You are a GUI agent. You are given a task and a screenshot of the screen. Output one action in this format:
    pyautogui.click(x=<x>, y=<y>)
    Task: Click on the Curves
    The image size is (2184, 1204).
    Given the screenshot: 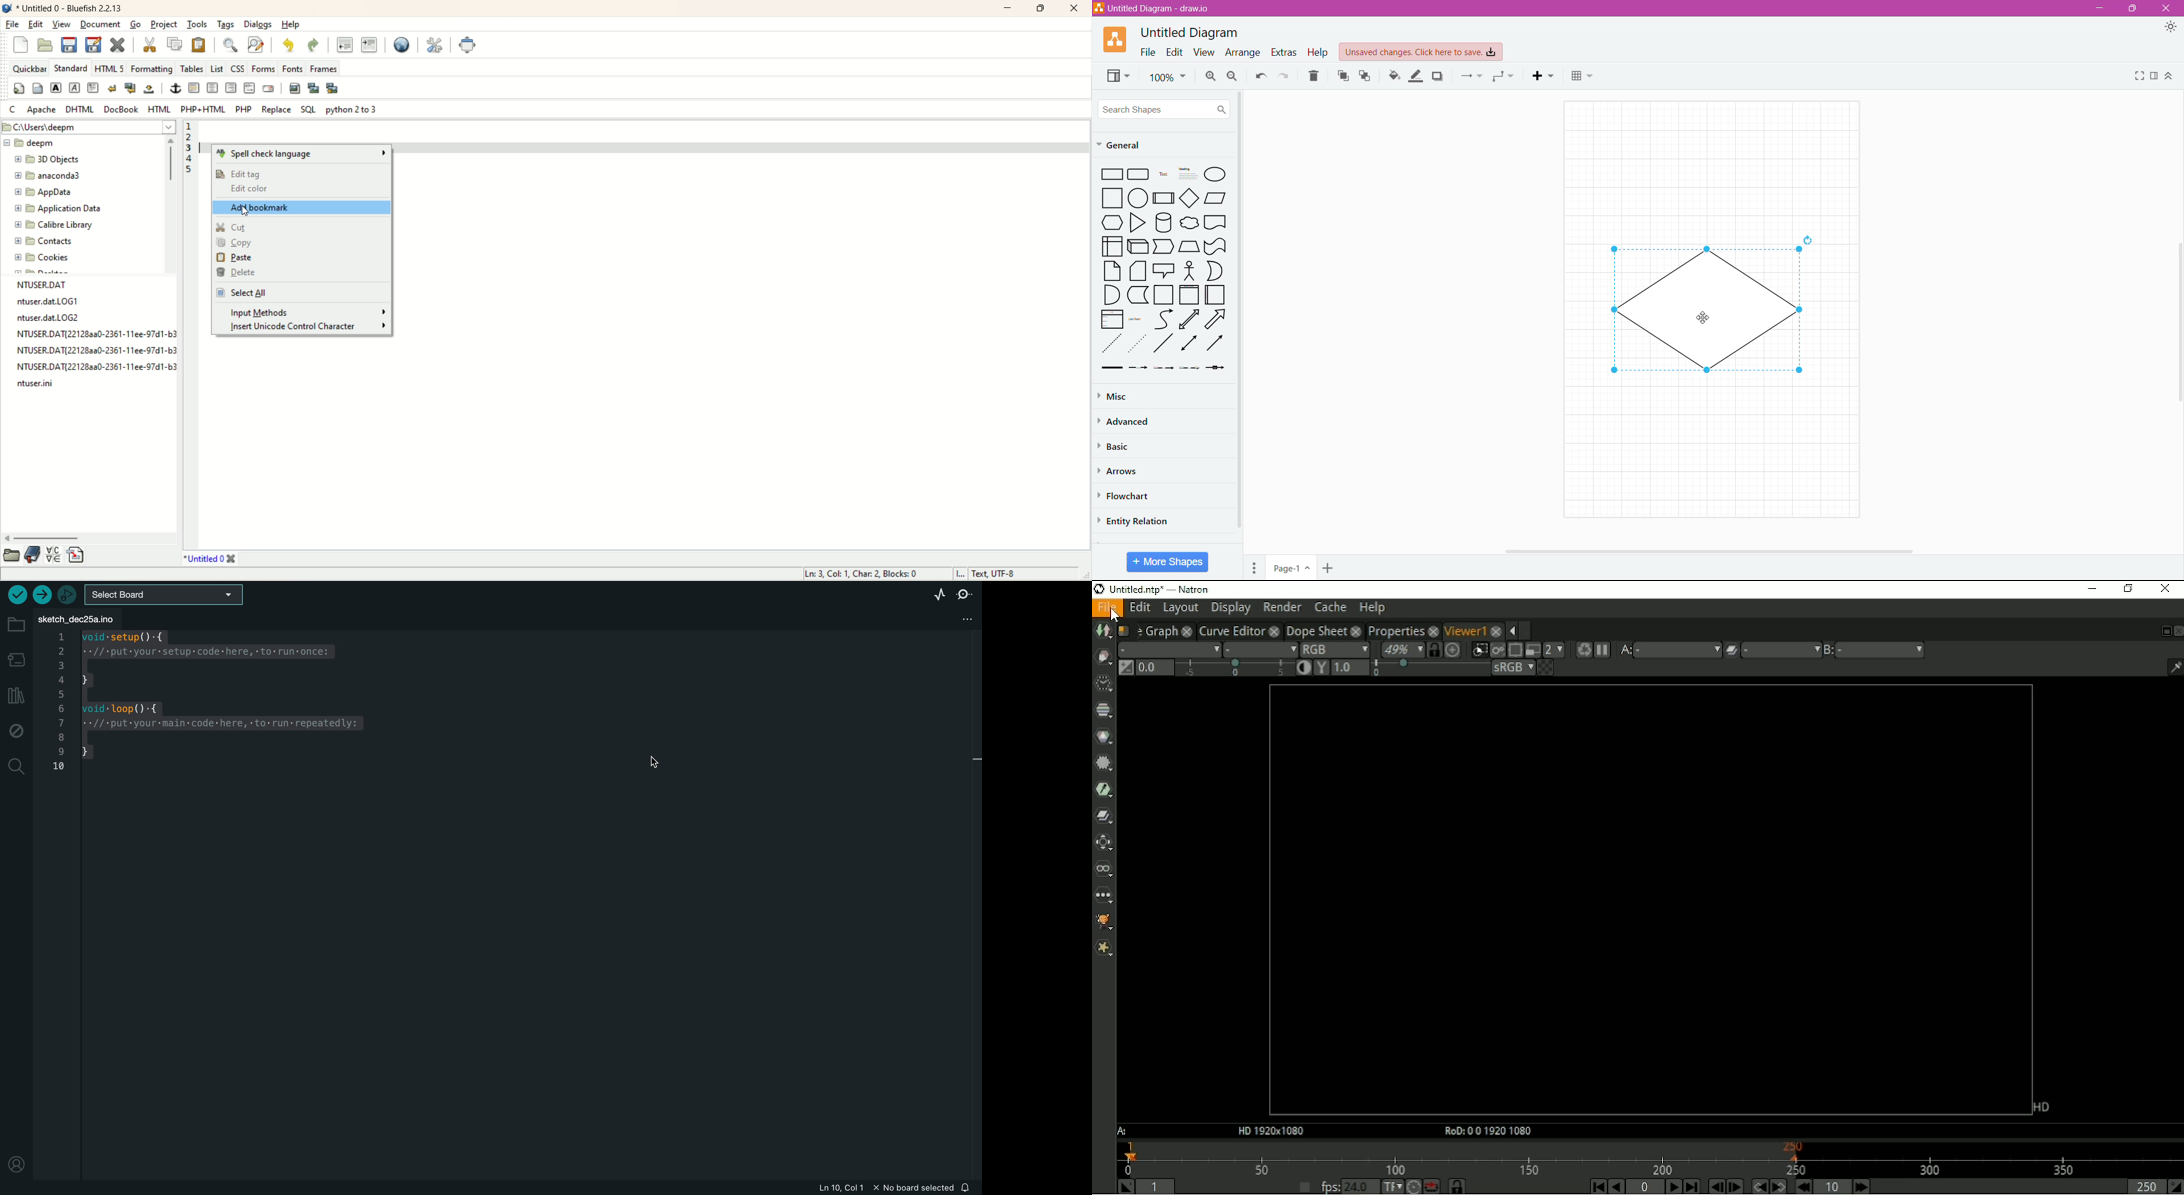 What is the action you would take?
    pyautogui.click(x=1164, y=319)
    